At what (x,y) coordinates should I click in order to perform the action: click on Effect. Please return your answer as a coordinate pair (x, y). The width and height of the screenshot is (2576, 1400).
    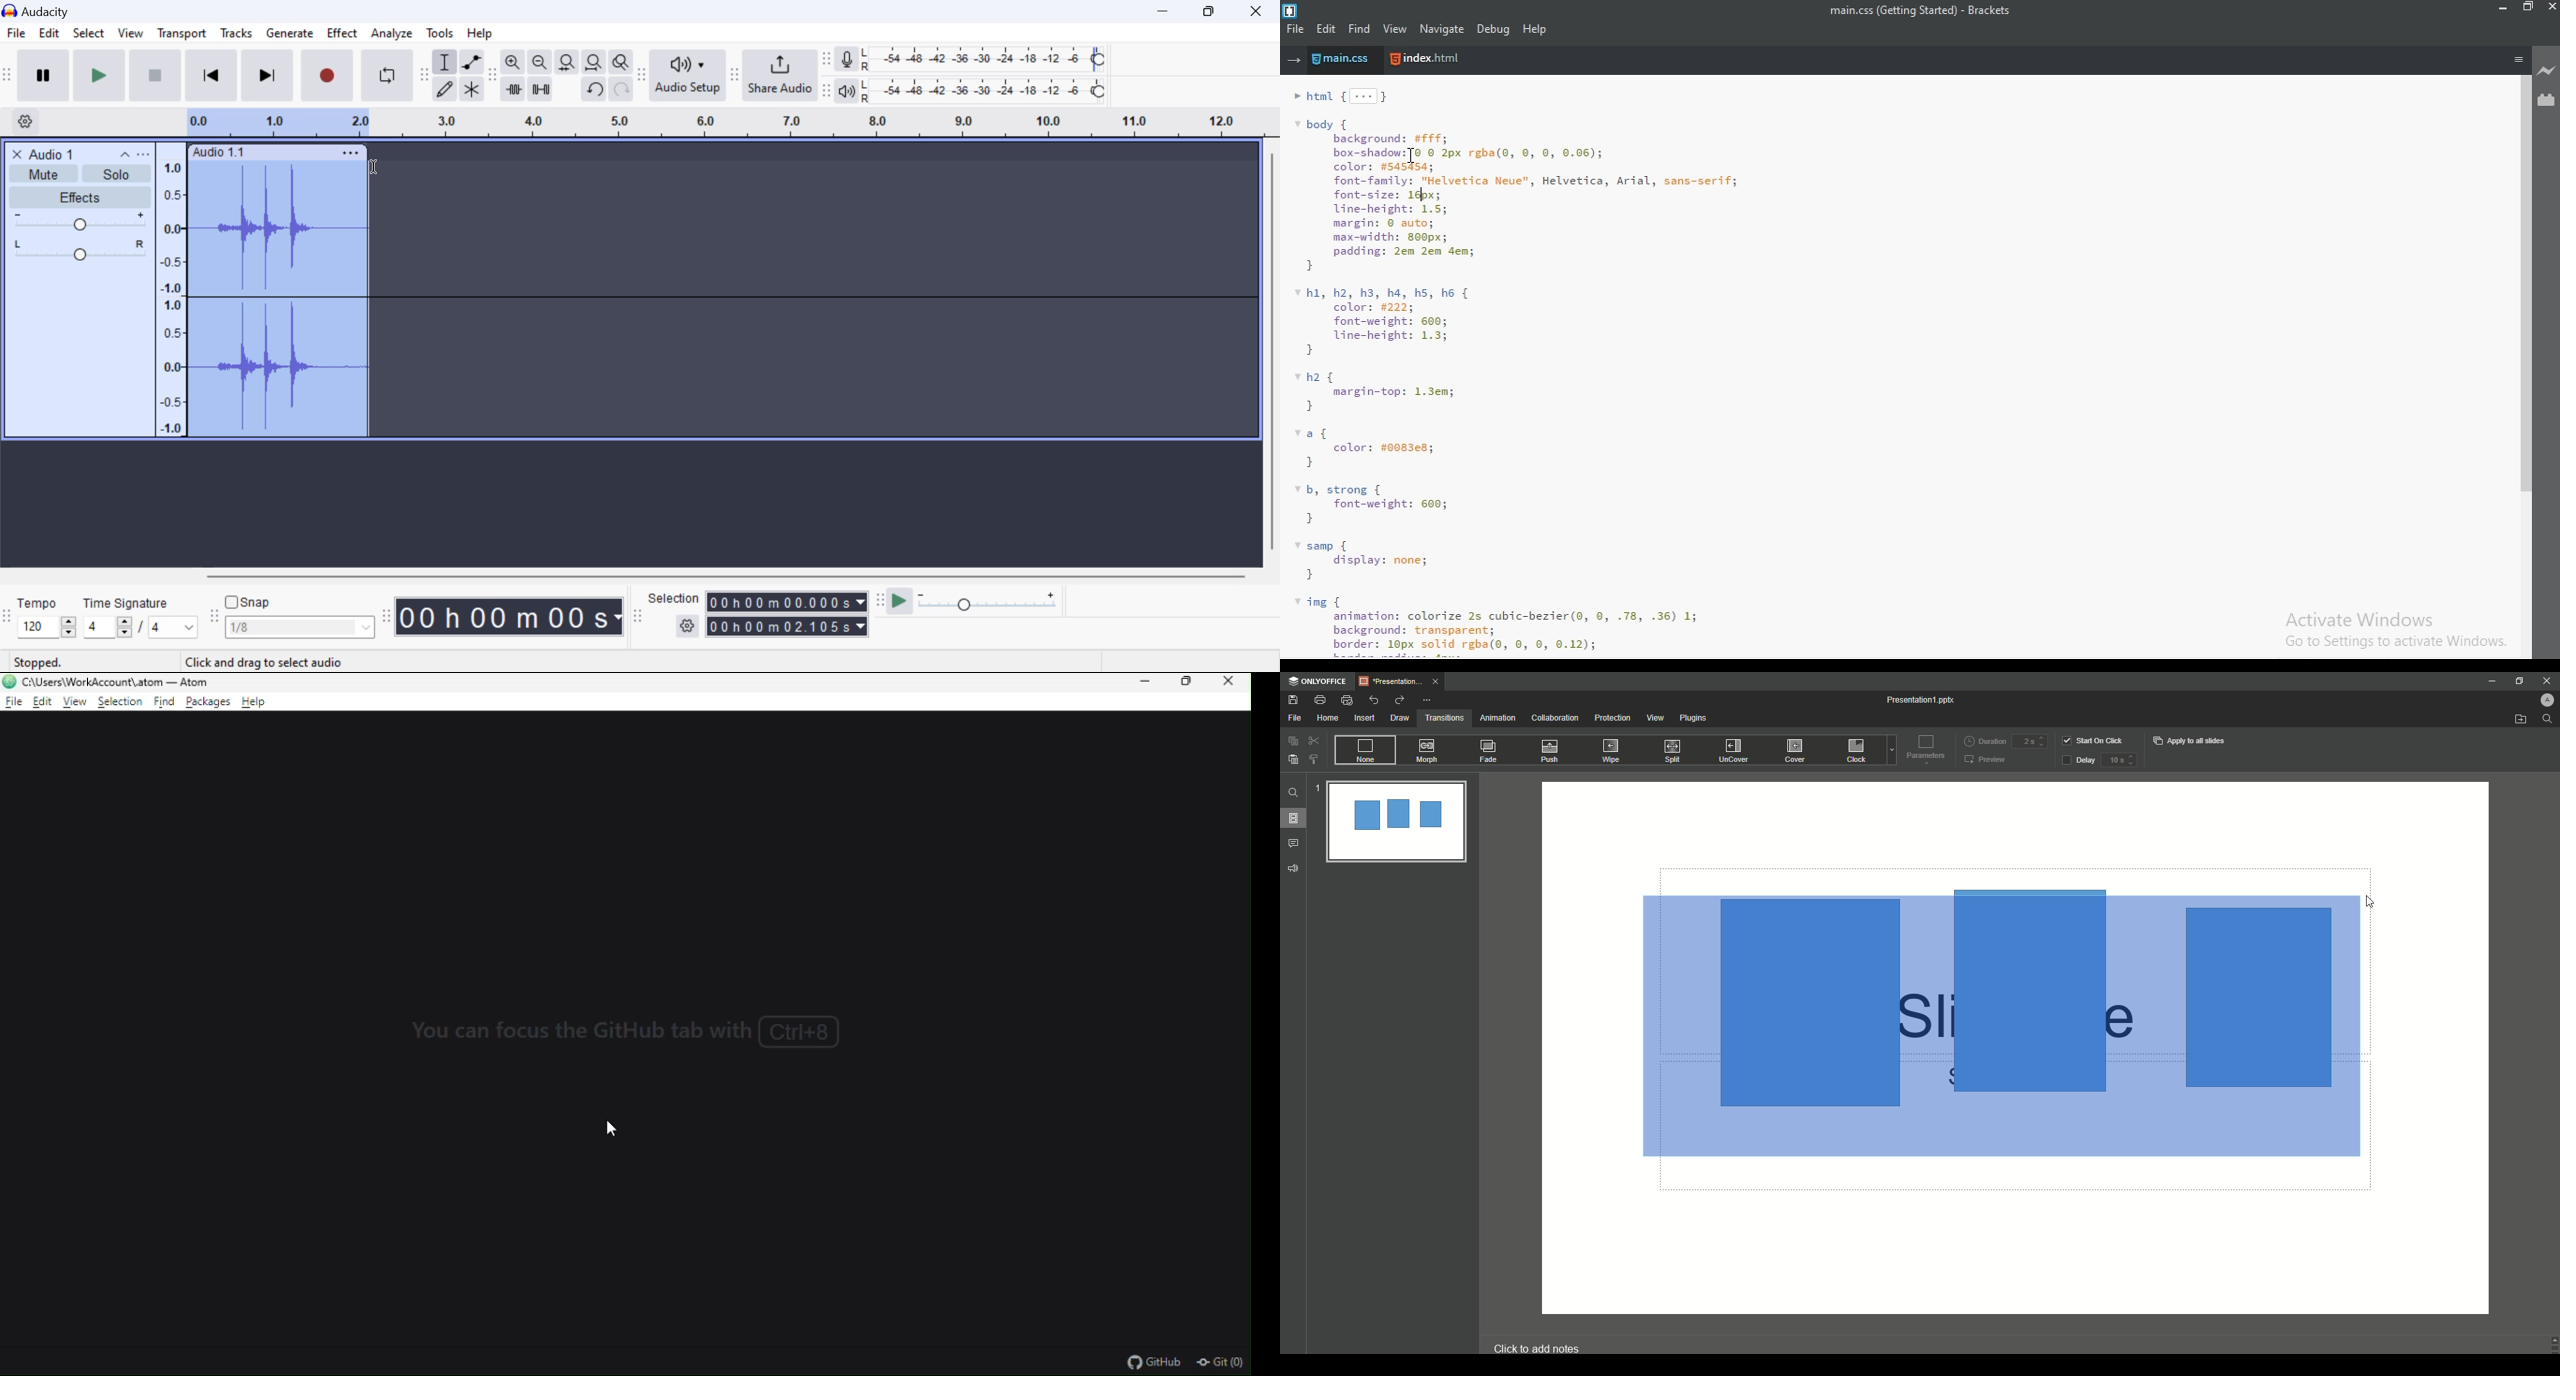
    Looking at the image, I should click on (343, 35).